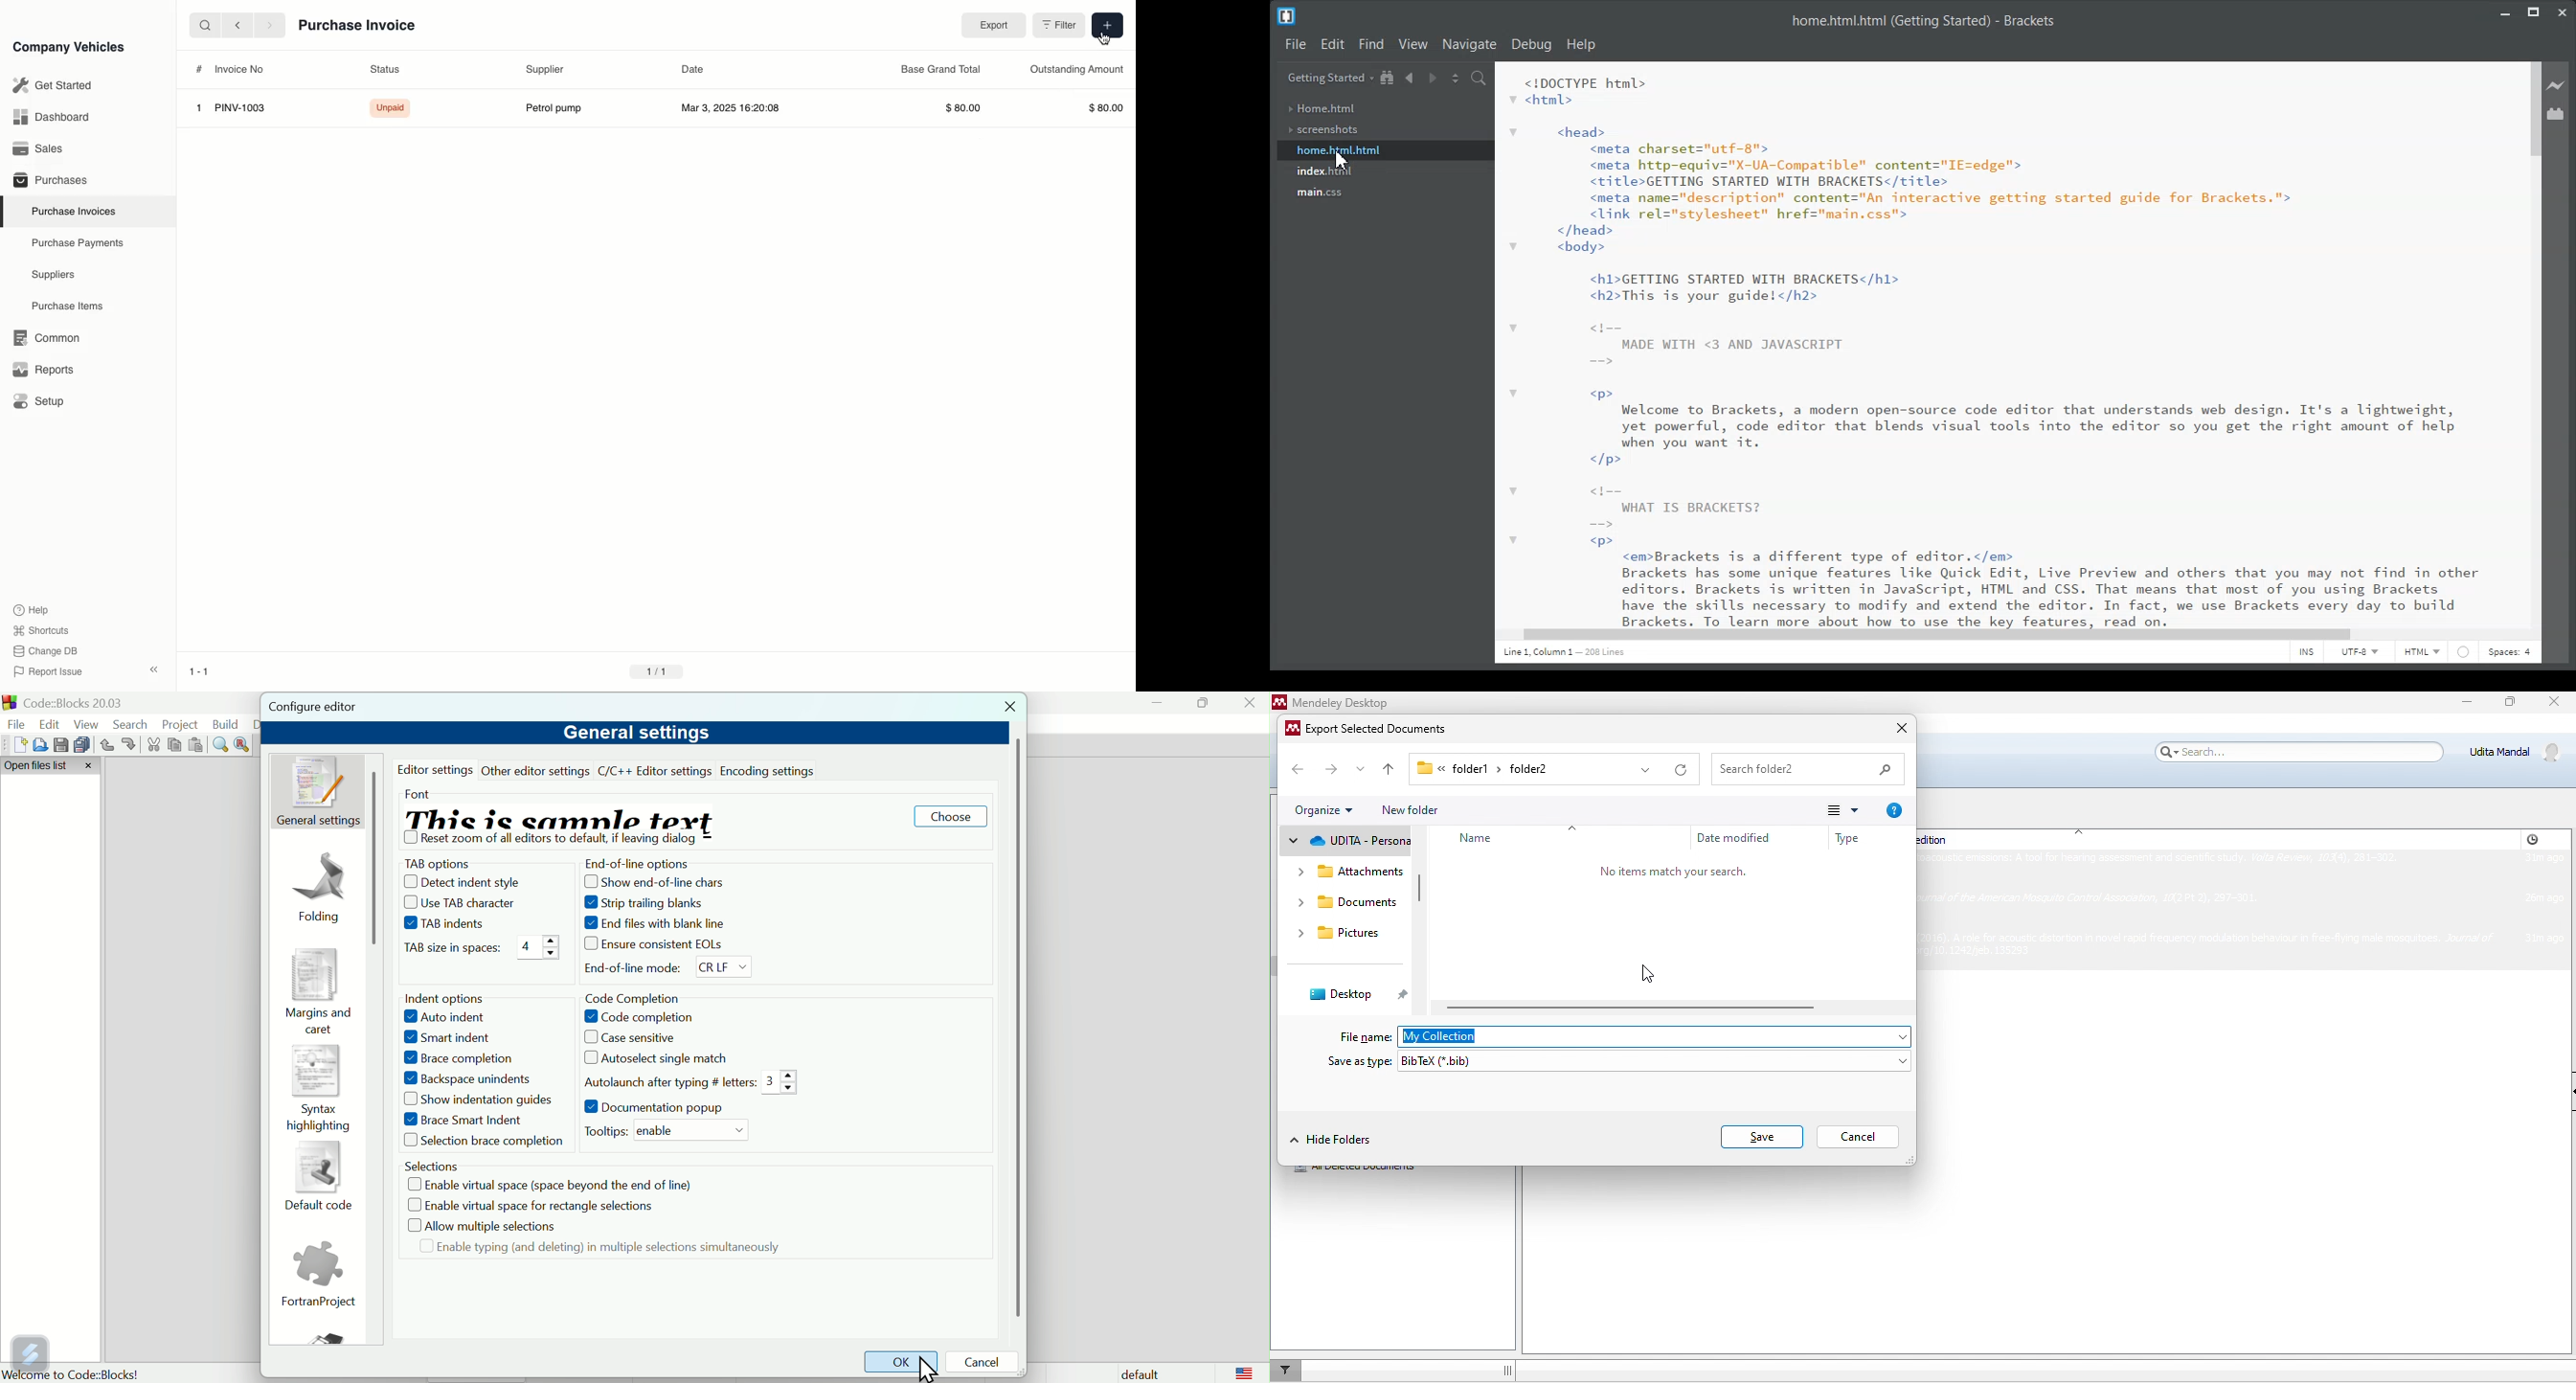 The width and height of the screenshot is (2576, 1400). I want to click on filter, so click(1290, 1369).